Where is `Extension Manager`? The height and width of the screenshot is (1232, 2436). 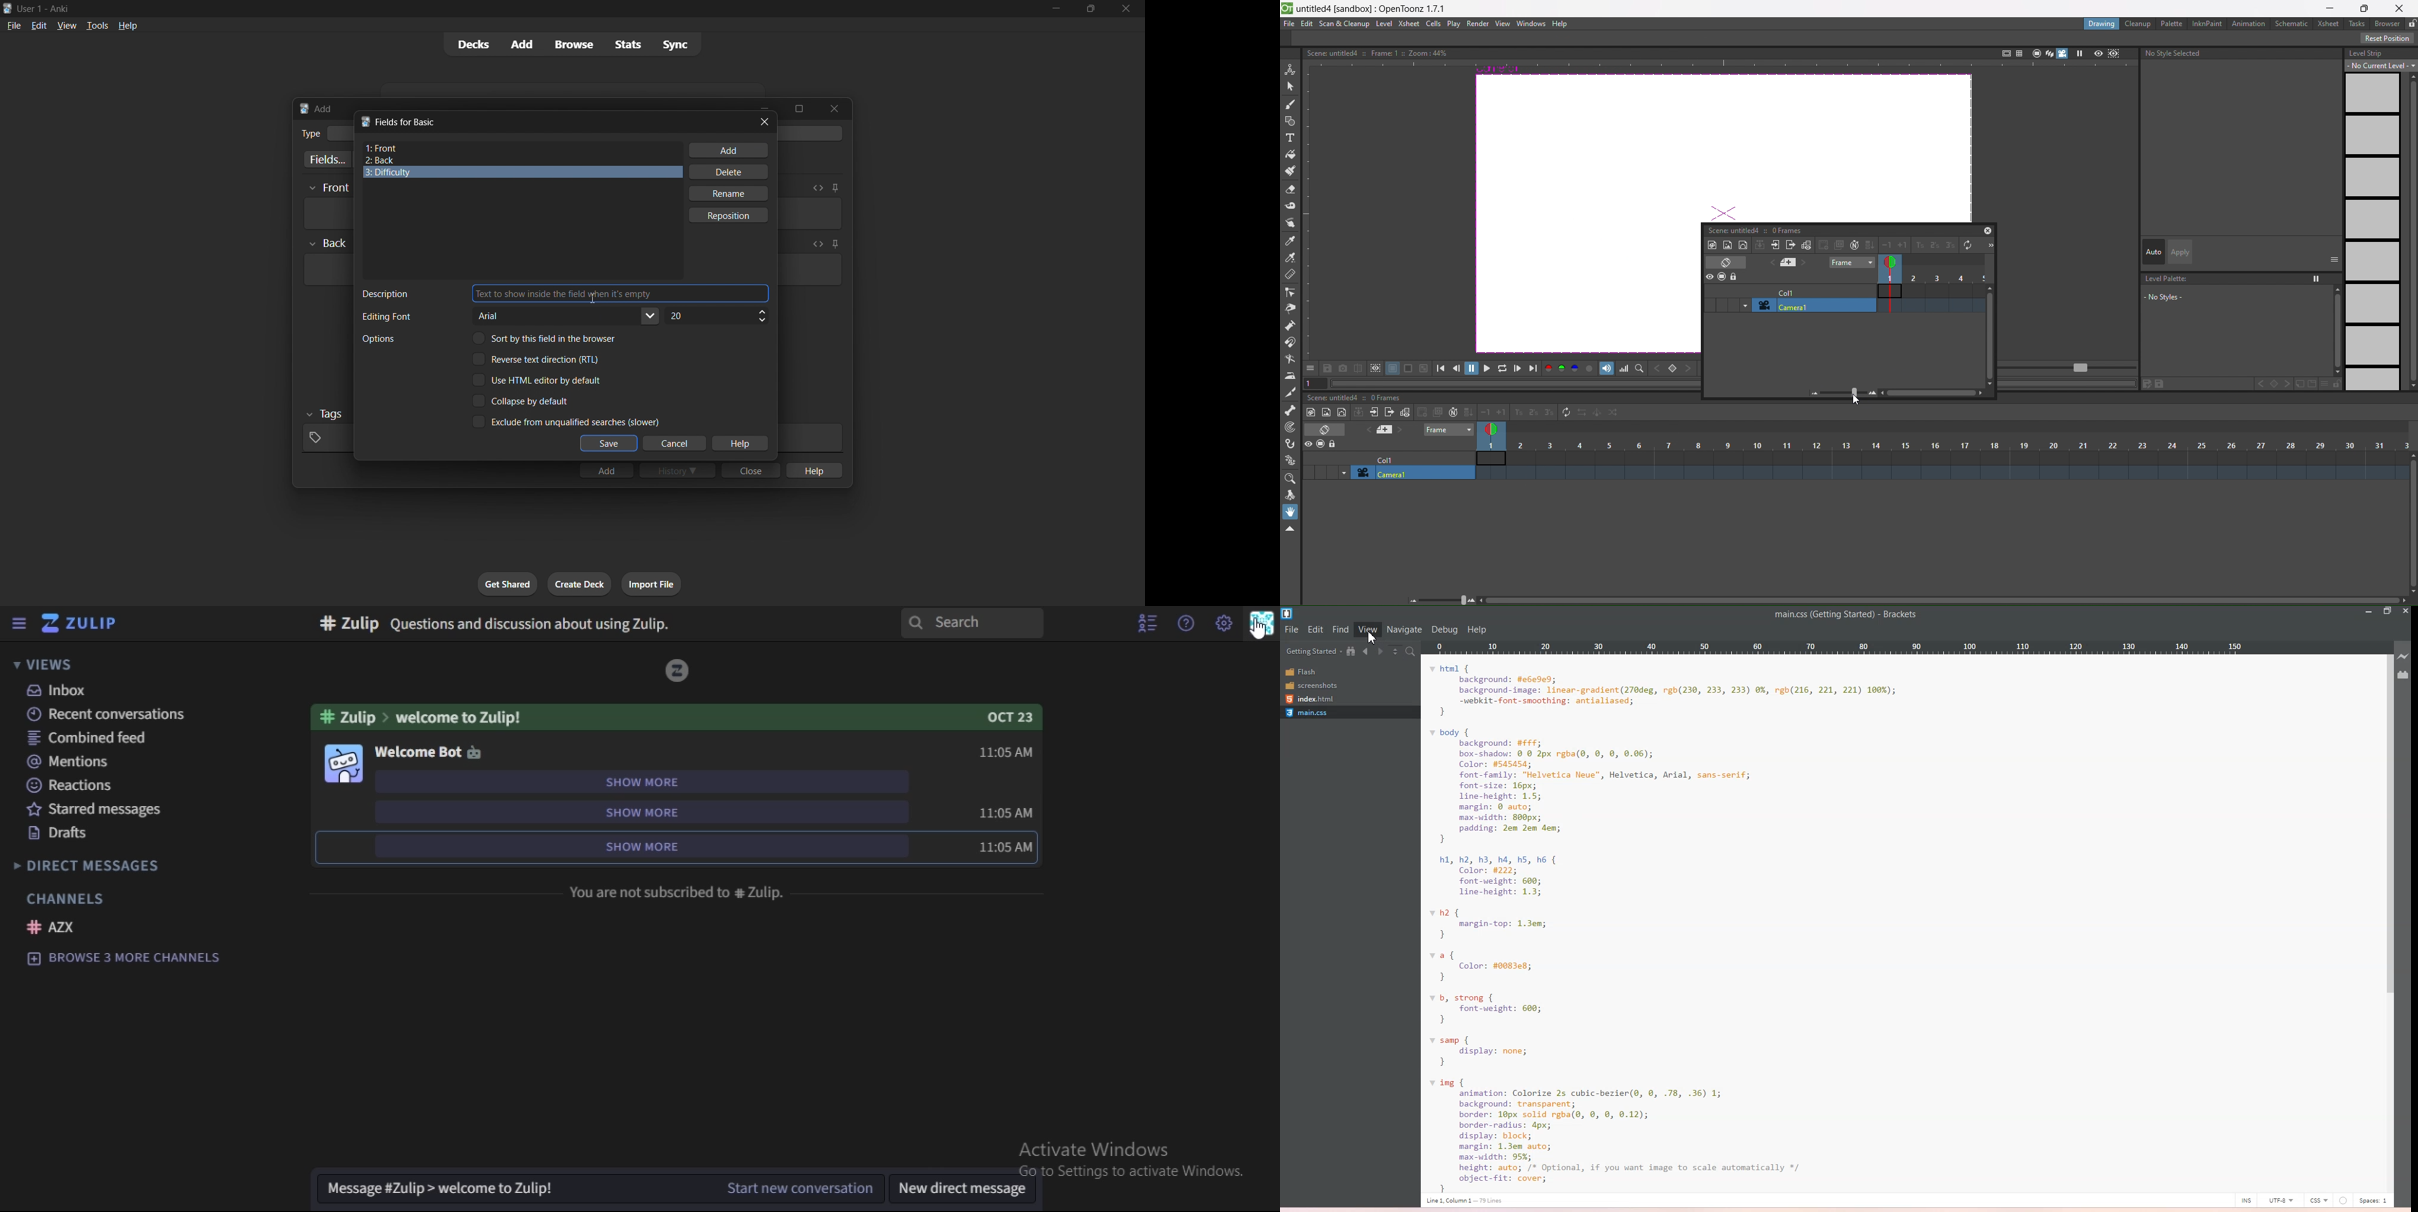 Extension Manager is located at coordinates (2404, 675).